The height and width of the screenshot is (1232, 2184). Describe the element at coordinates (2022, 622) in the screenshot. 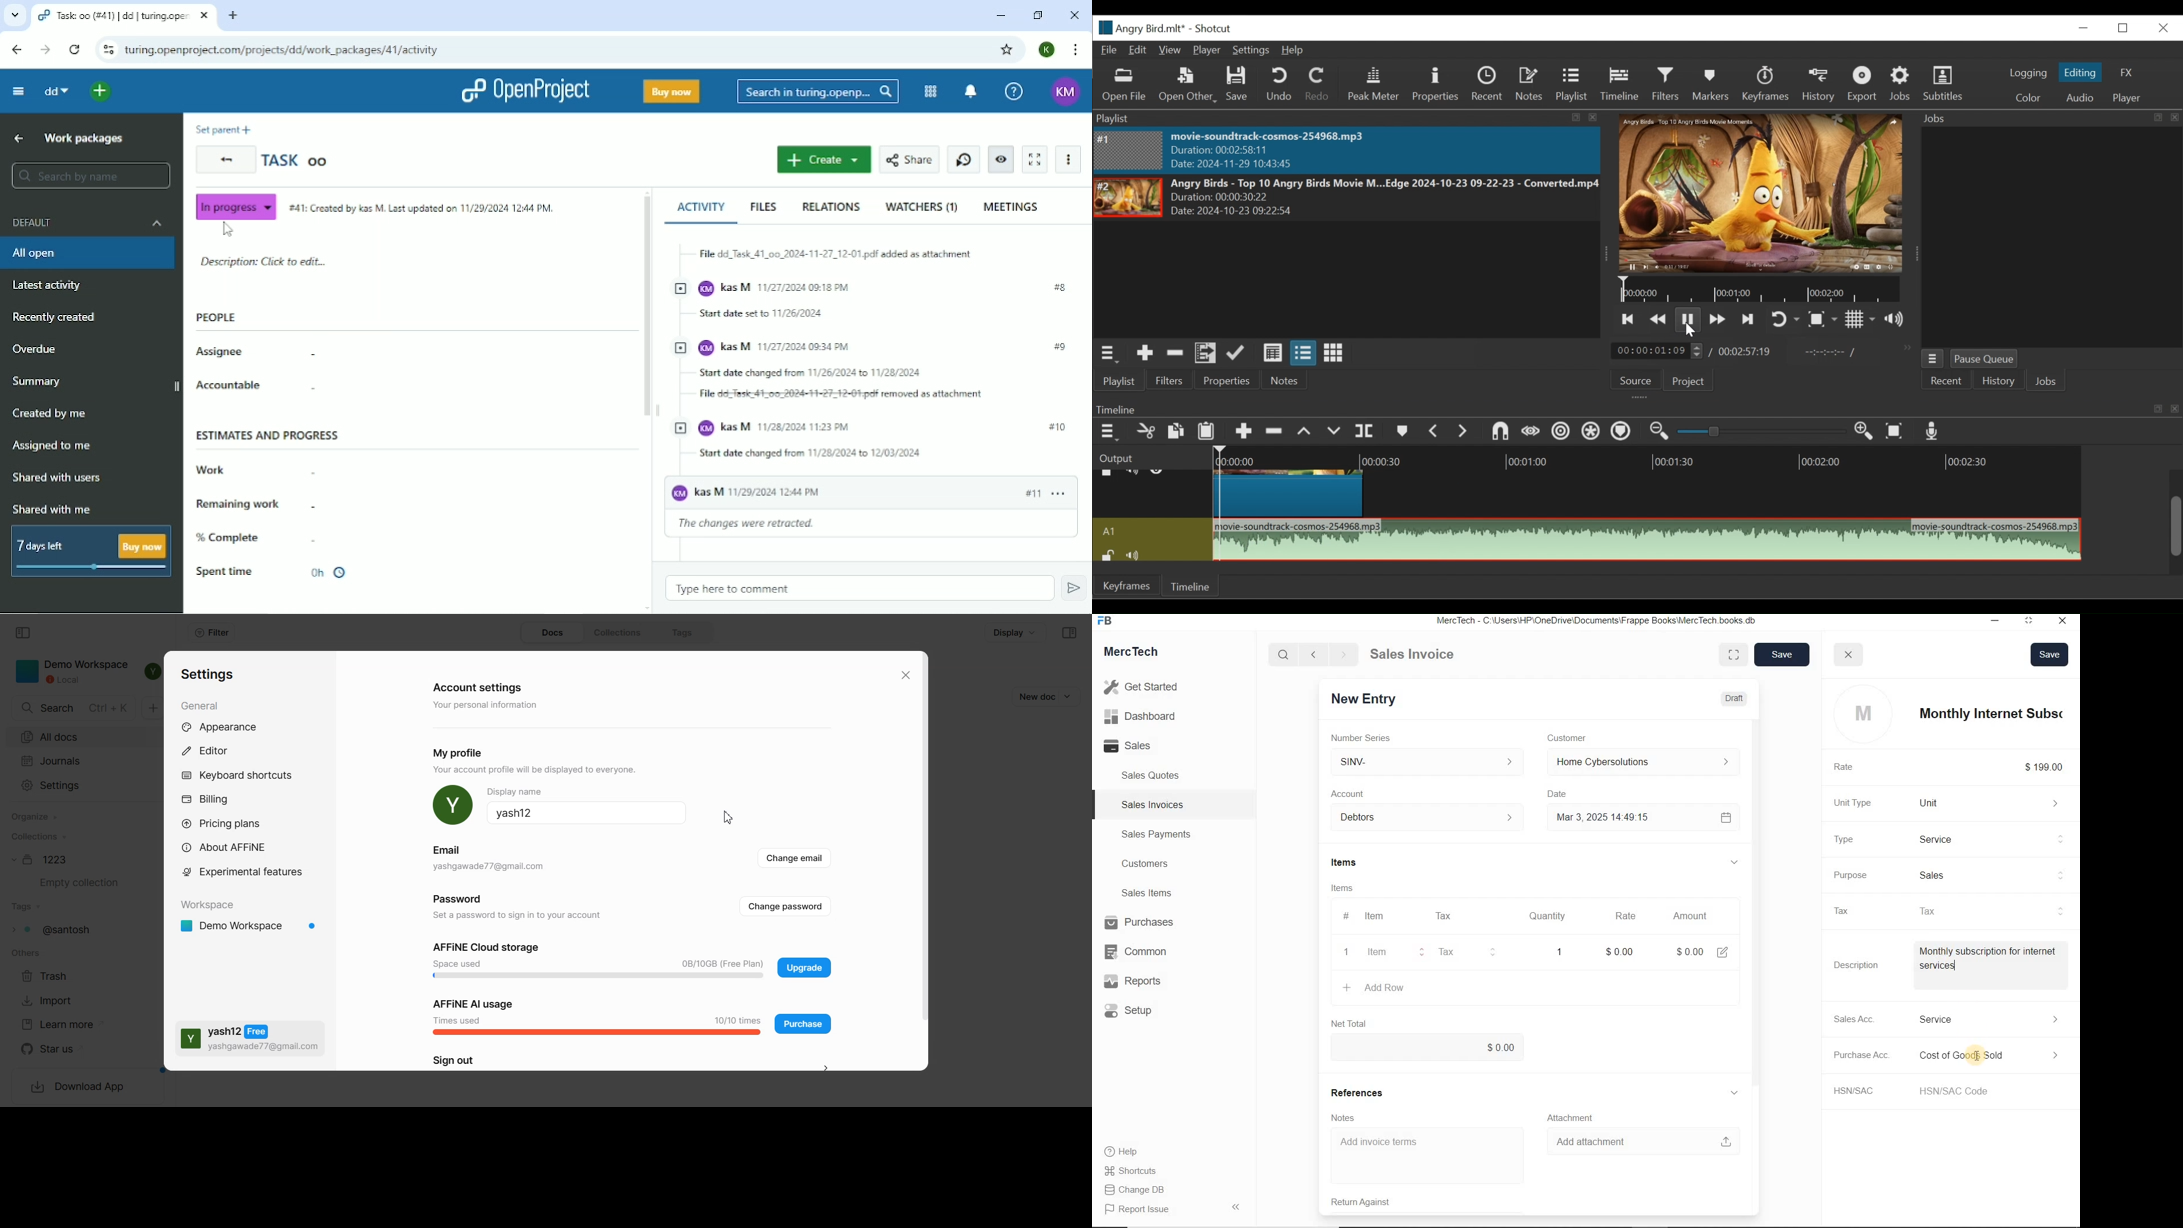

I see `Maximum` at that location.